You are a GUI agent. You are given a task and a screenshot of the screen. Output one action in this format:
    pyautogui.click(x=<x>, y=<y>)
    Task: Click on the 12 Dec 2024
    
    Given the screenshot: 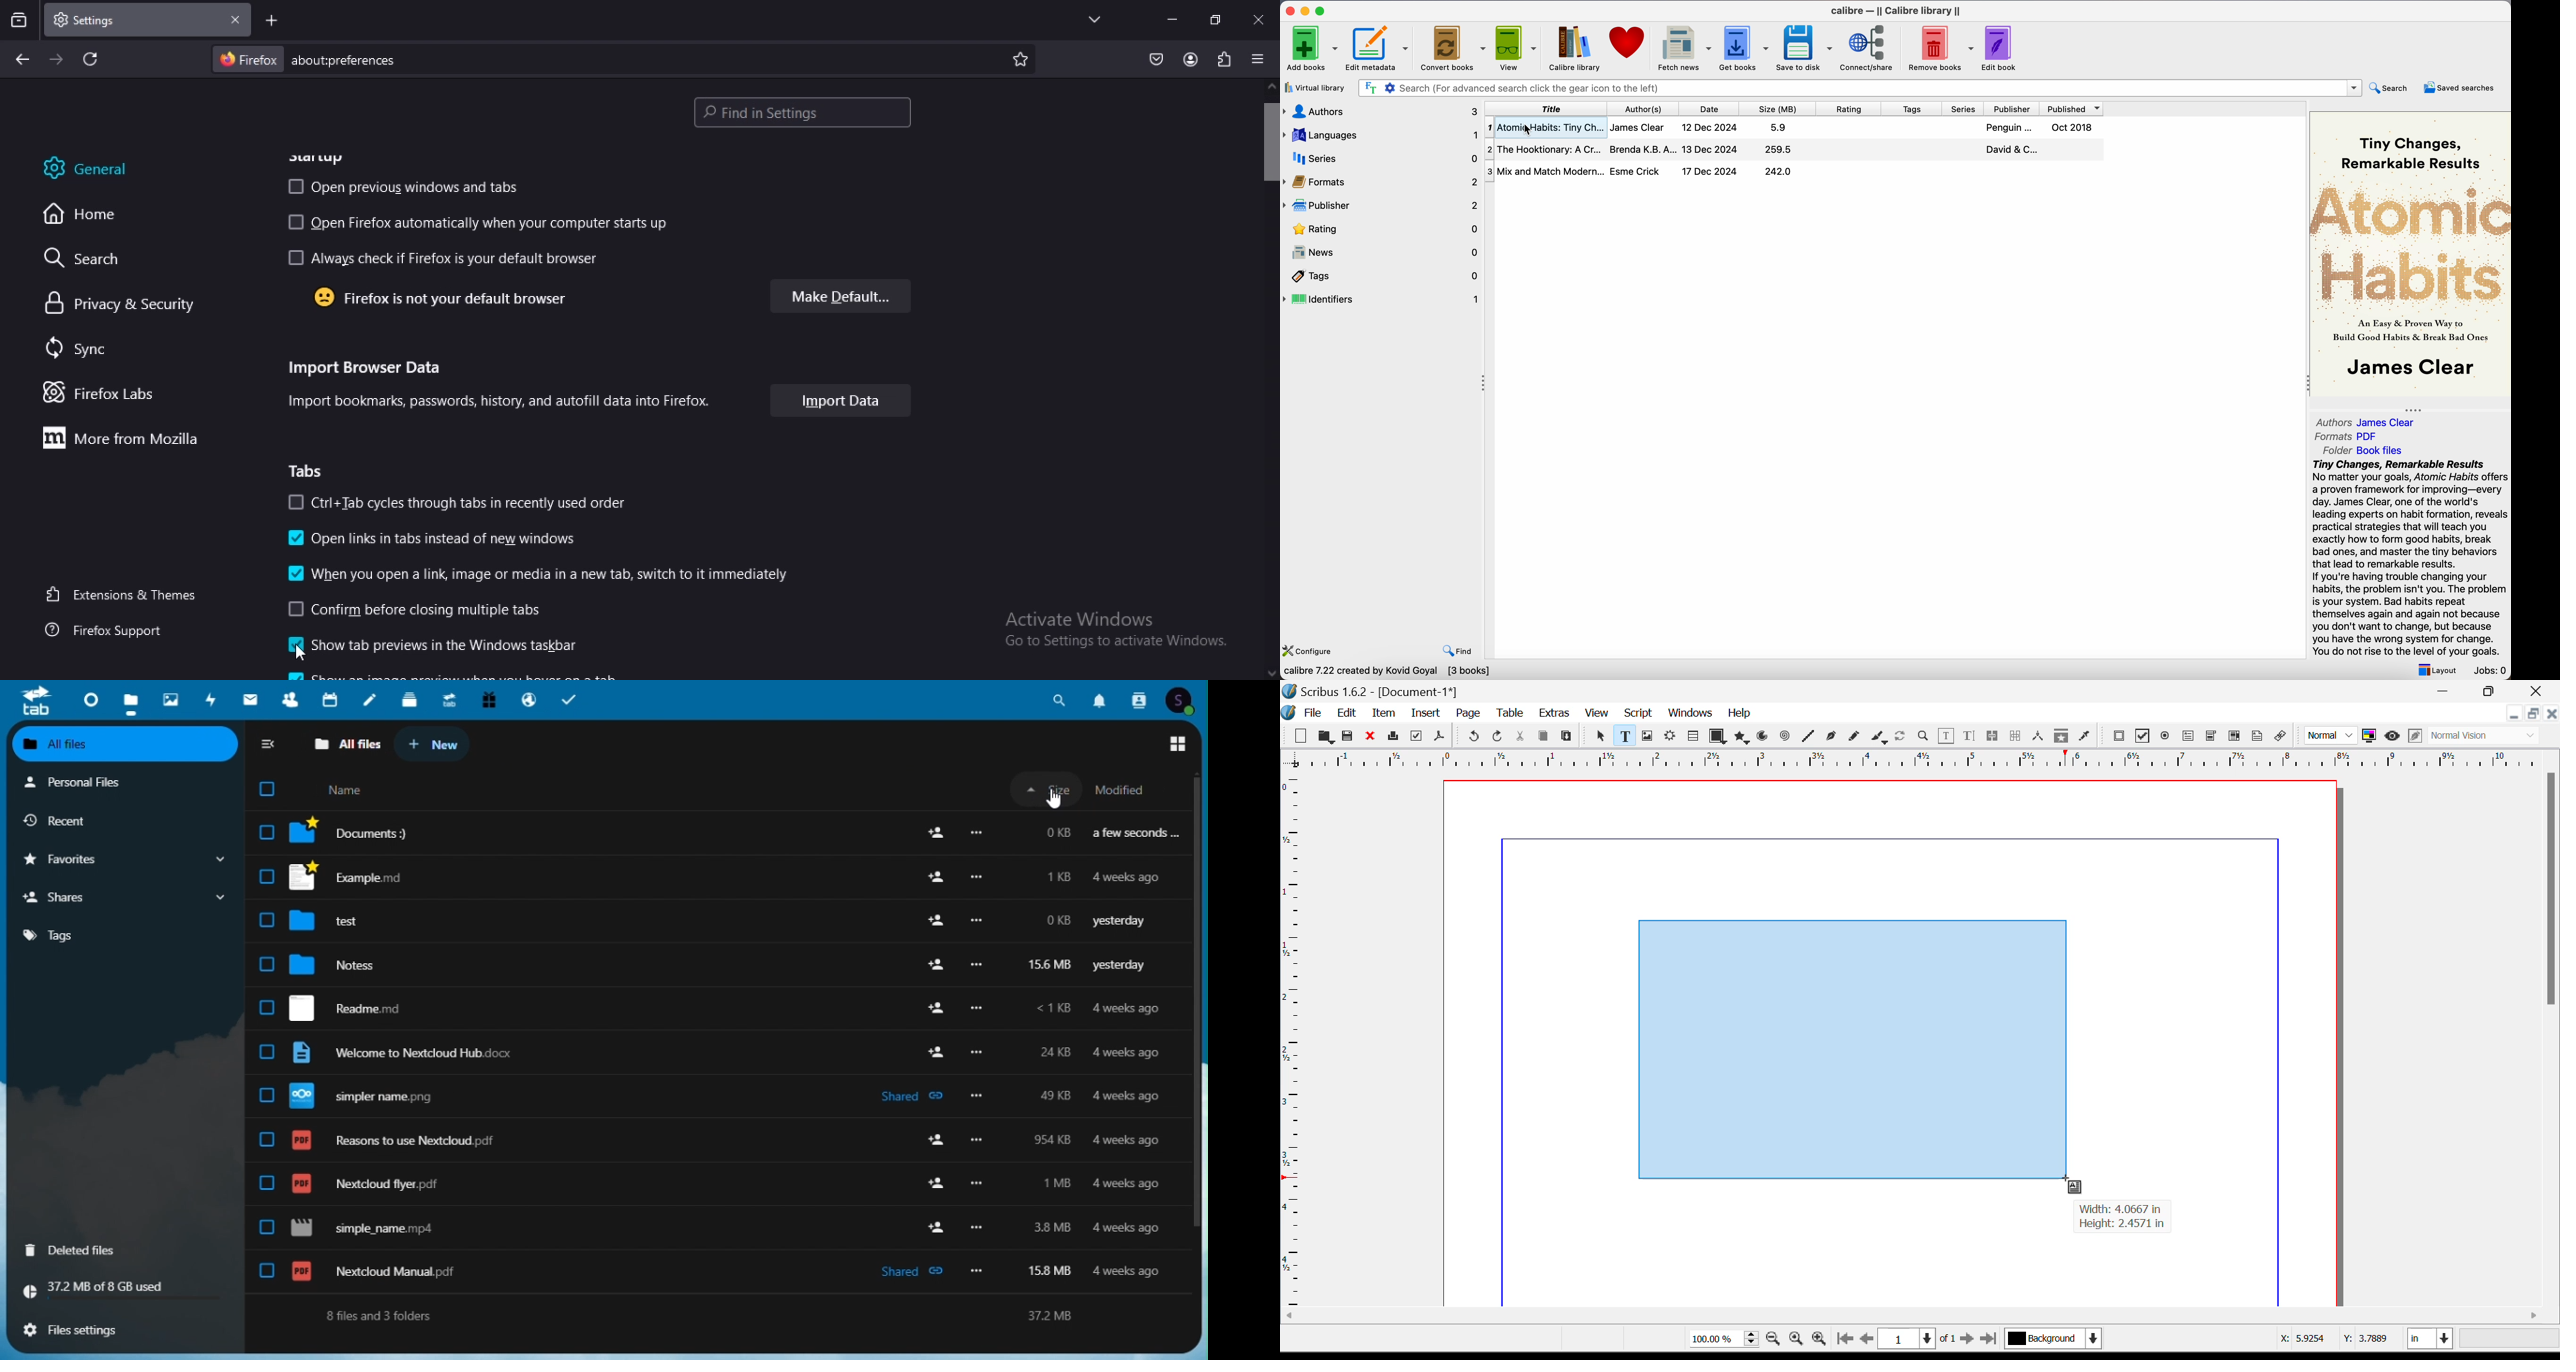 What is the action you would take?
    pyautogui.click(x=1709, y=126)
    